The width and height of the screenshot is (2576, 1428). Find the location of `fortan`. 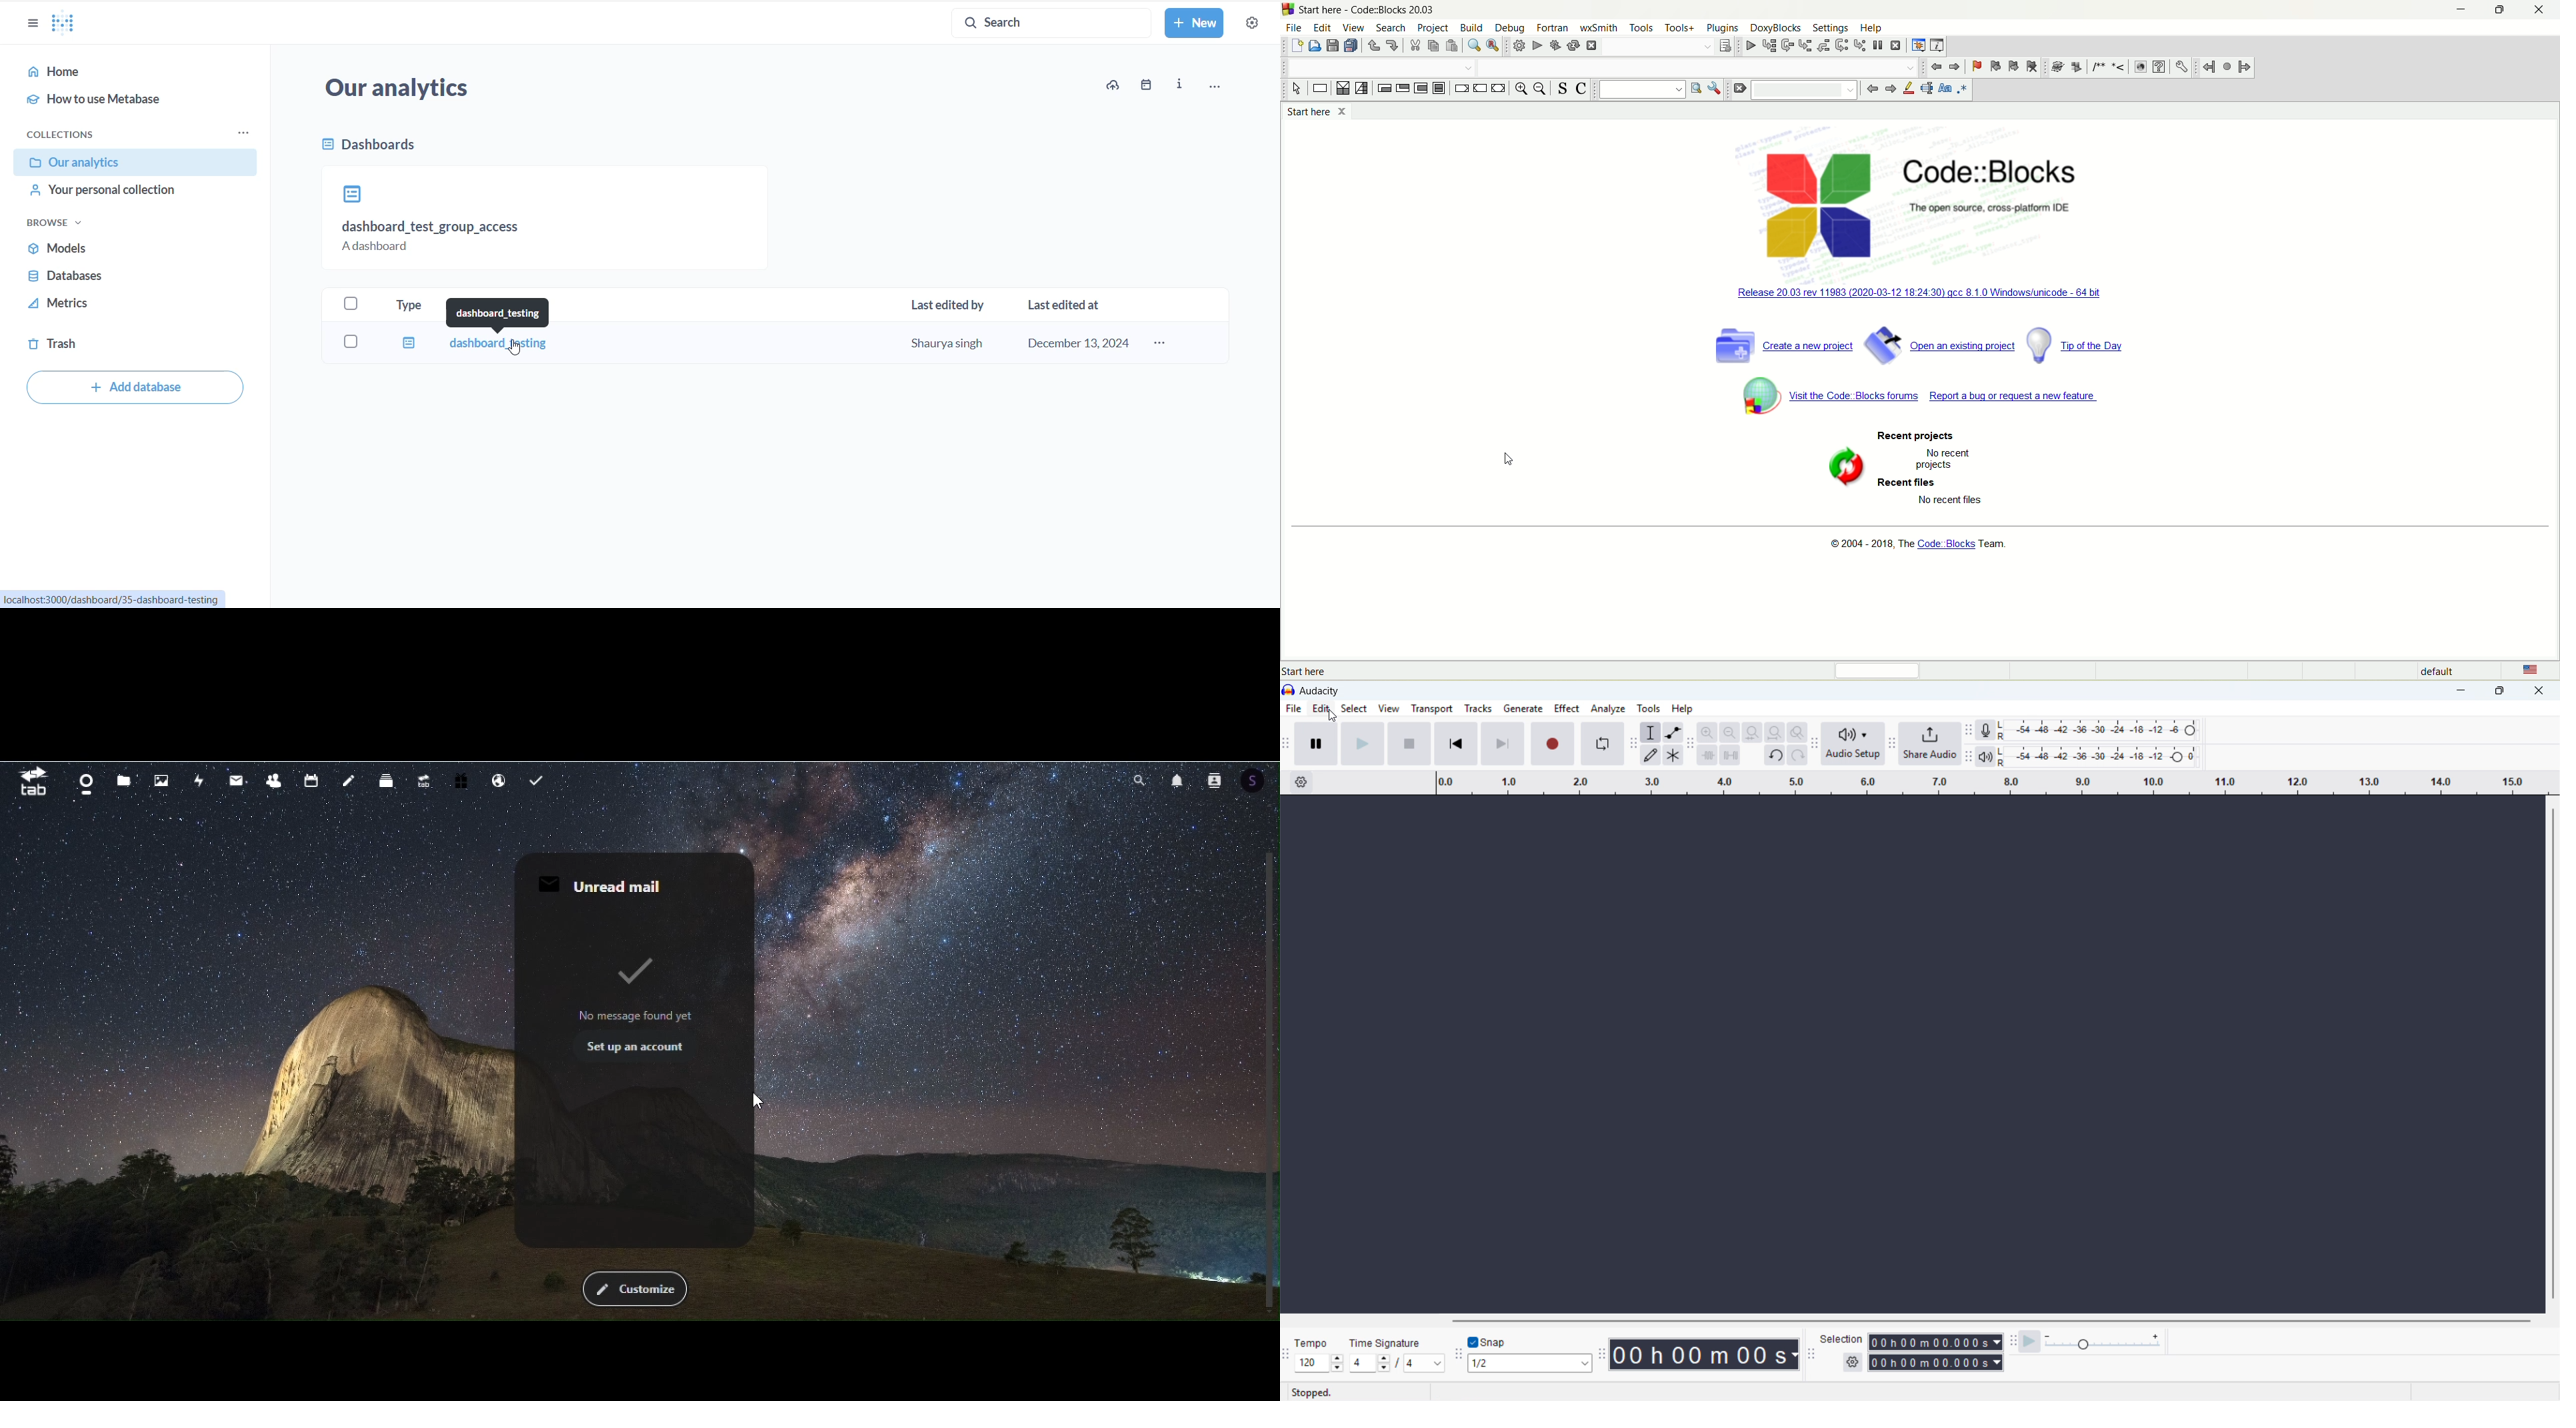

fortan is located at coordinates (1554, 27).